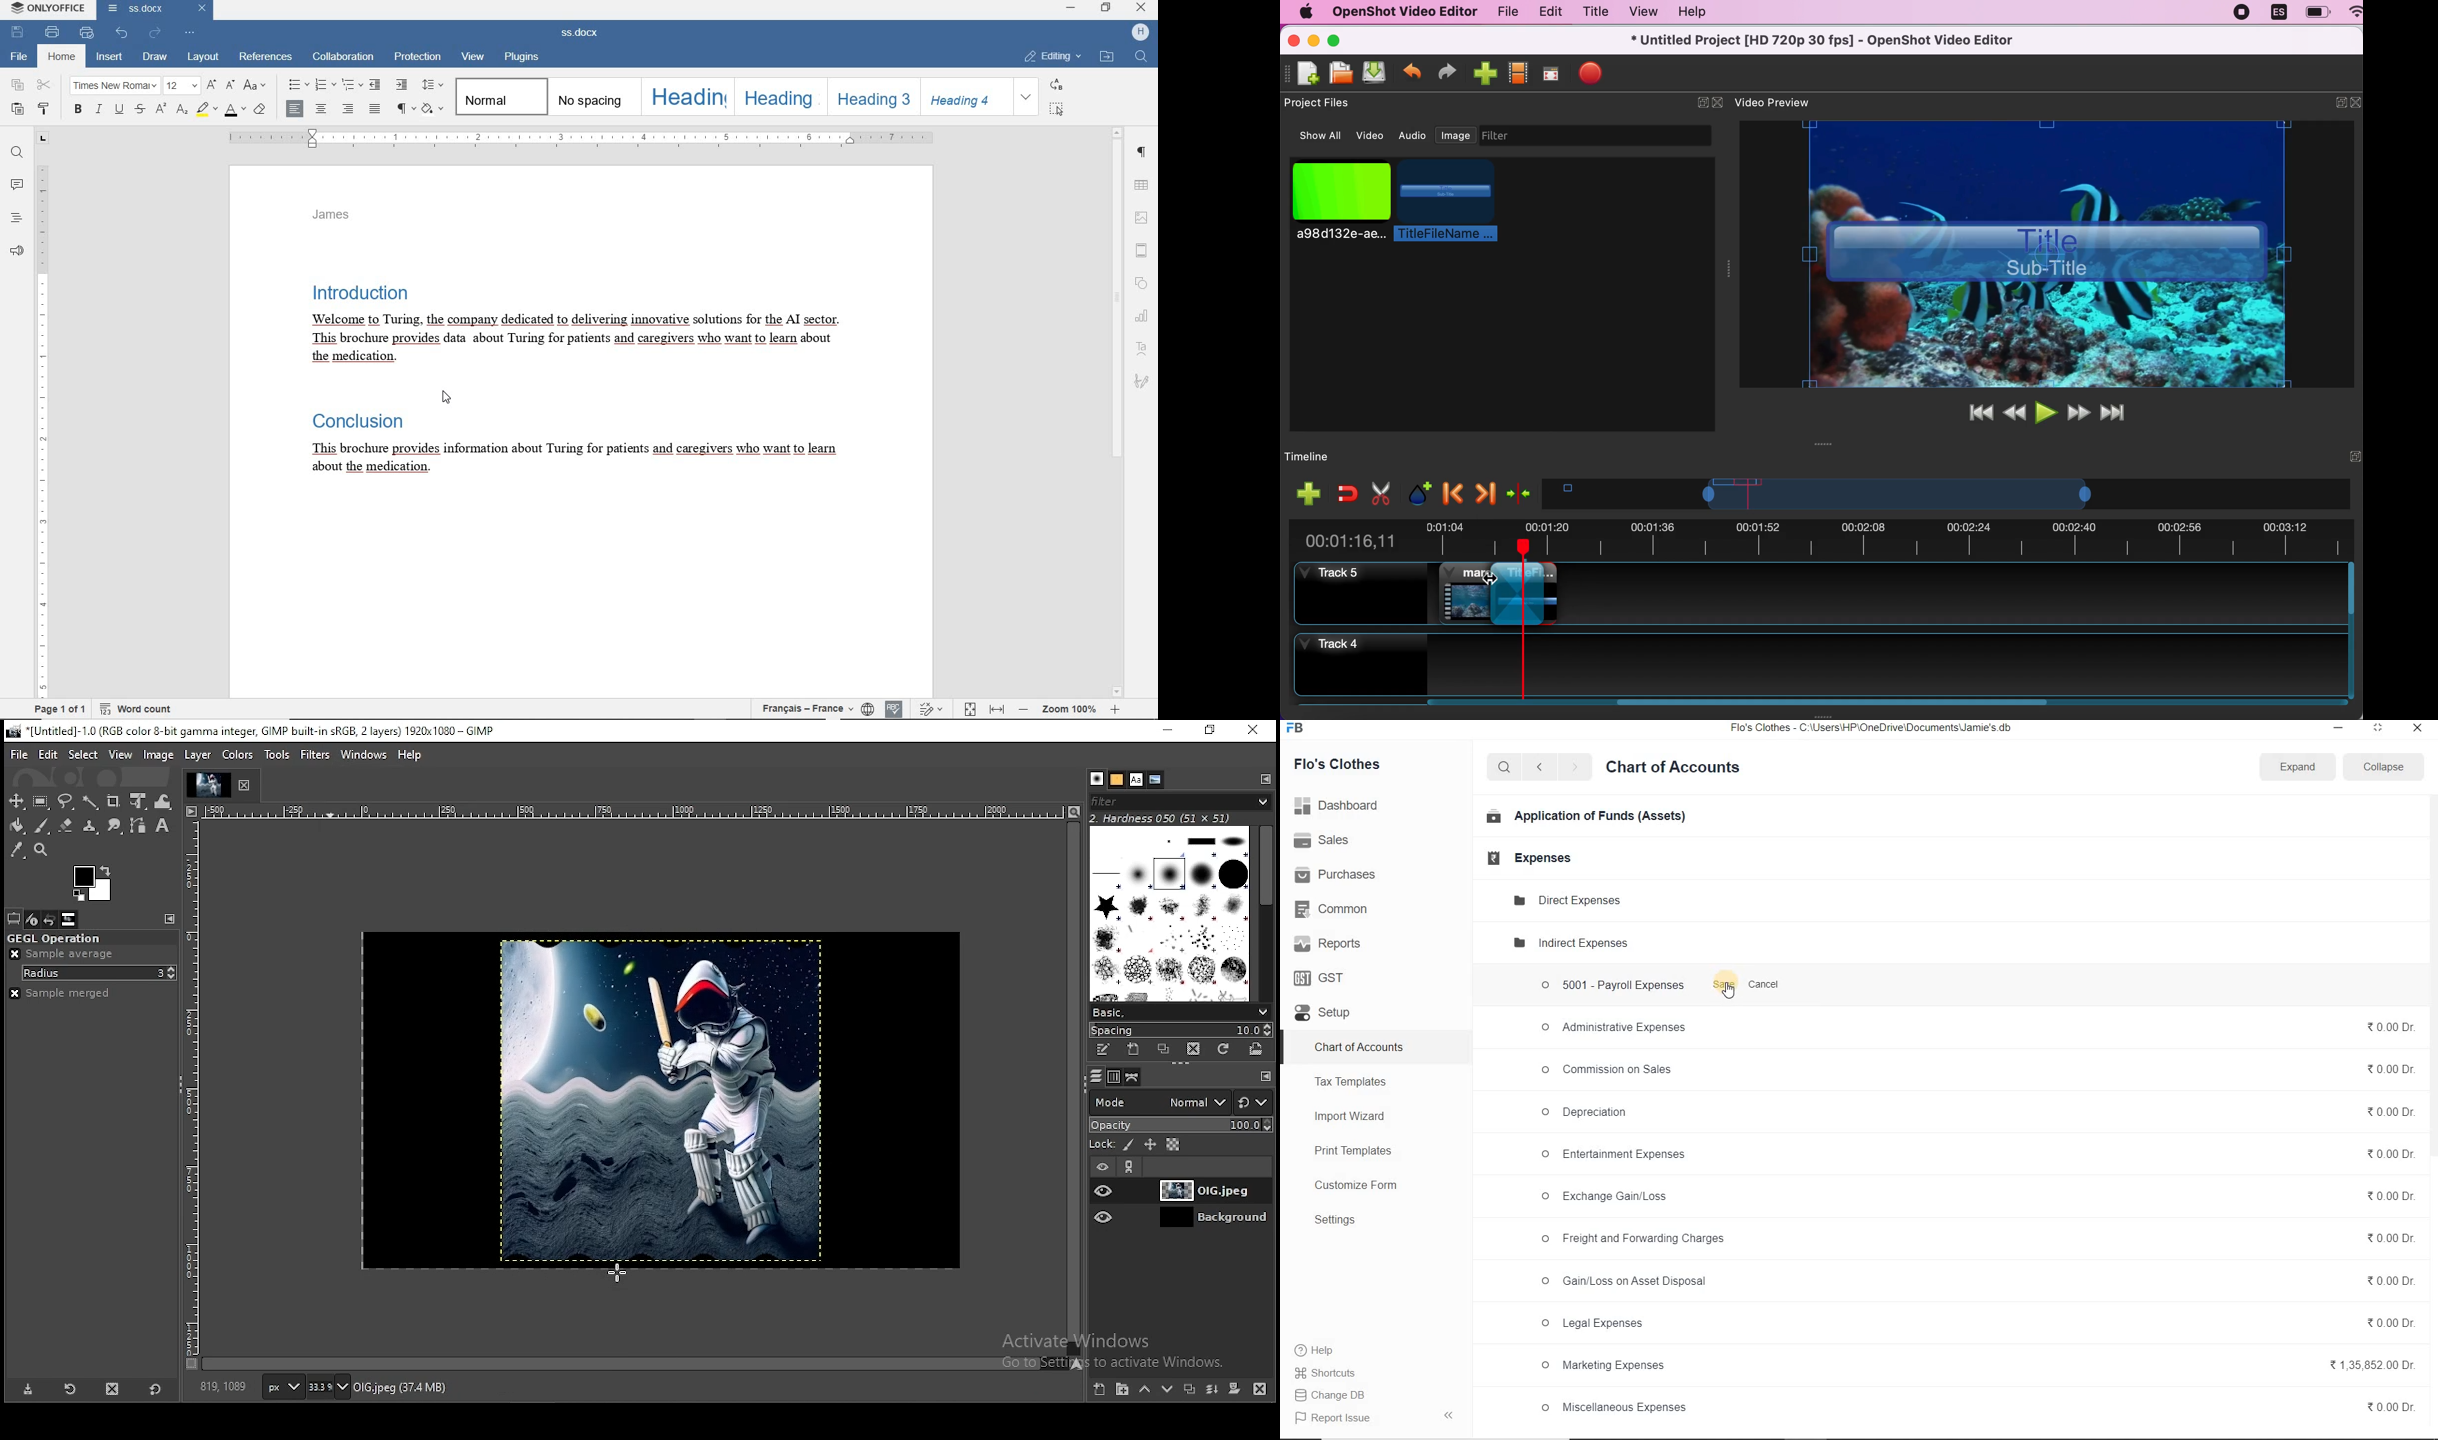 The image size is (2464, 1456). I want to click on TEXT LANGUAGE, so click(805, 707).